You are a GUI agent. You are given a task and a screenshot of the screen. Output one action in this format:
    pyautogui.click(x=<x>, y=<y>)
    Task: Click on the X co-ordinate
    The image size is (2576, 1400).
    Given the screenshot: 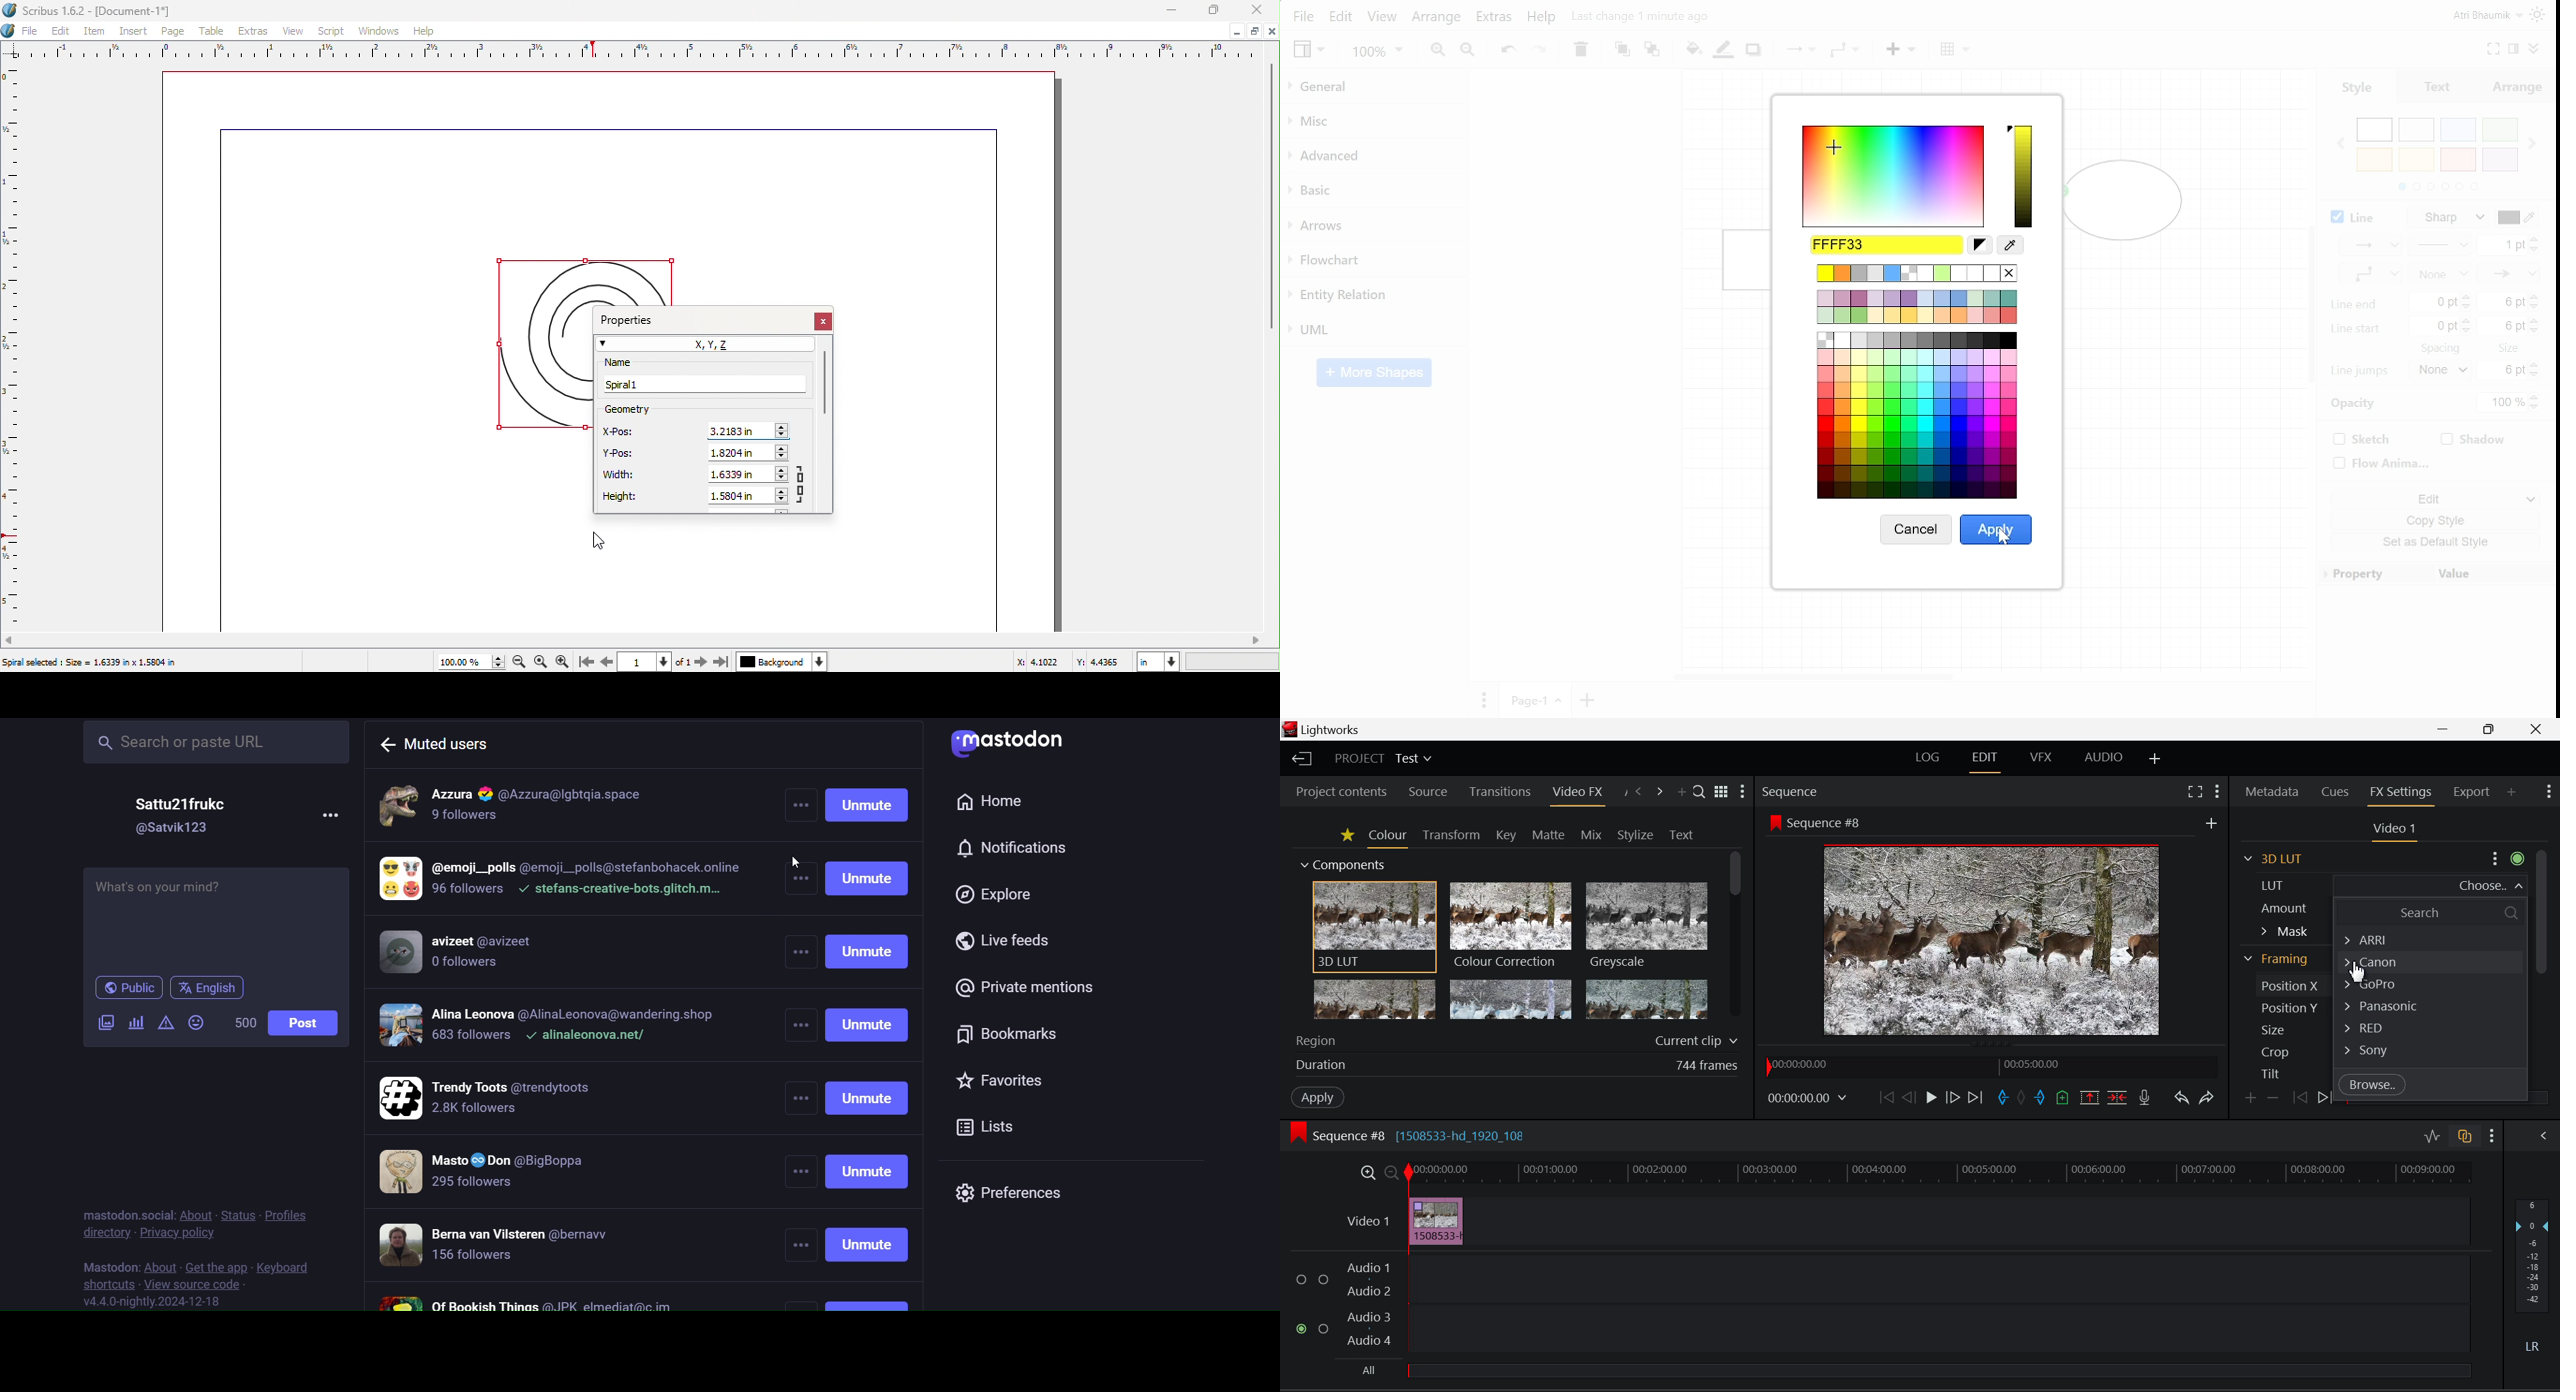 What is the action you would take?
    pyautogui.click(x=1042, y=663)
    